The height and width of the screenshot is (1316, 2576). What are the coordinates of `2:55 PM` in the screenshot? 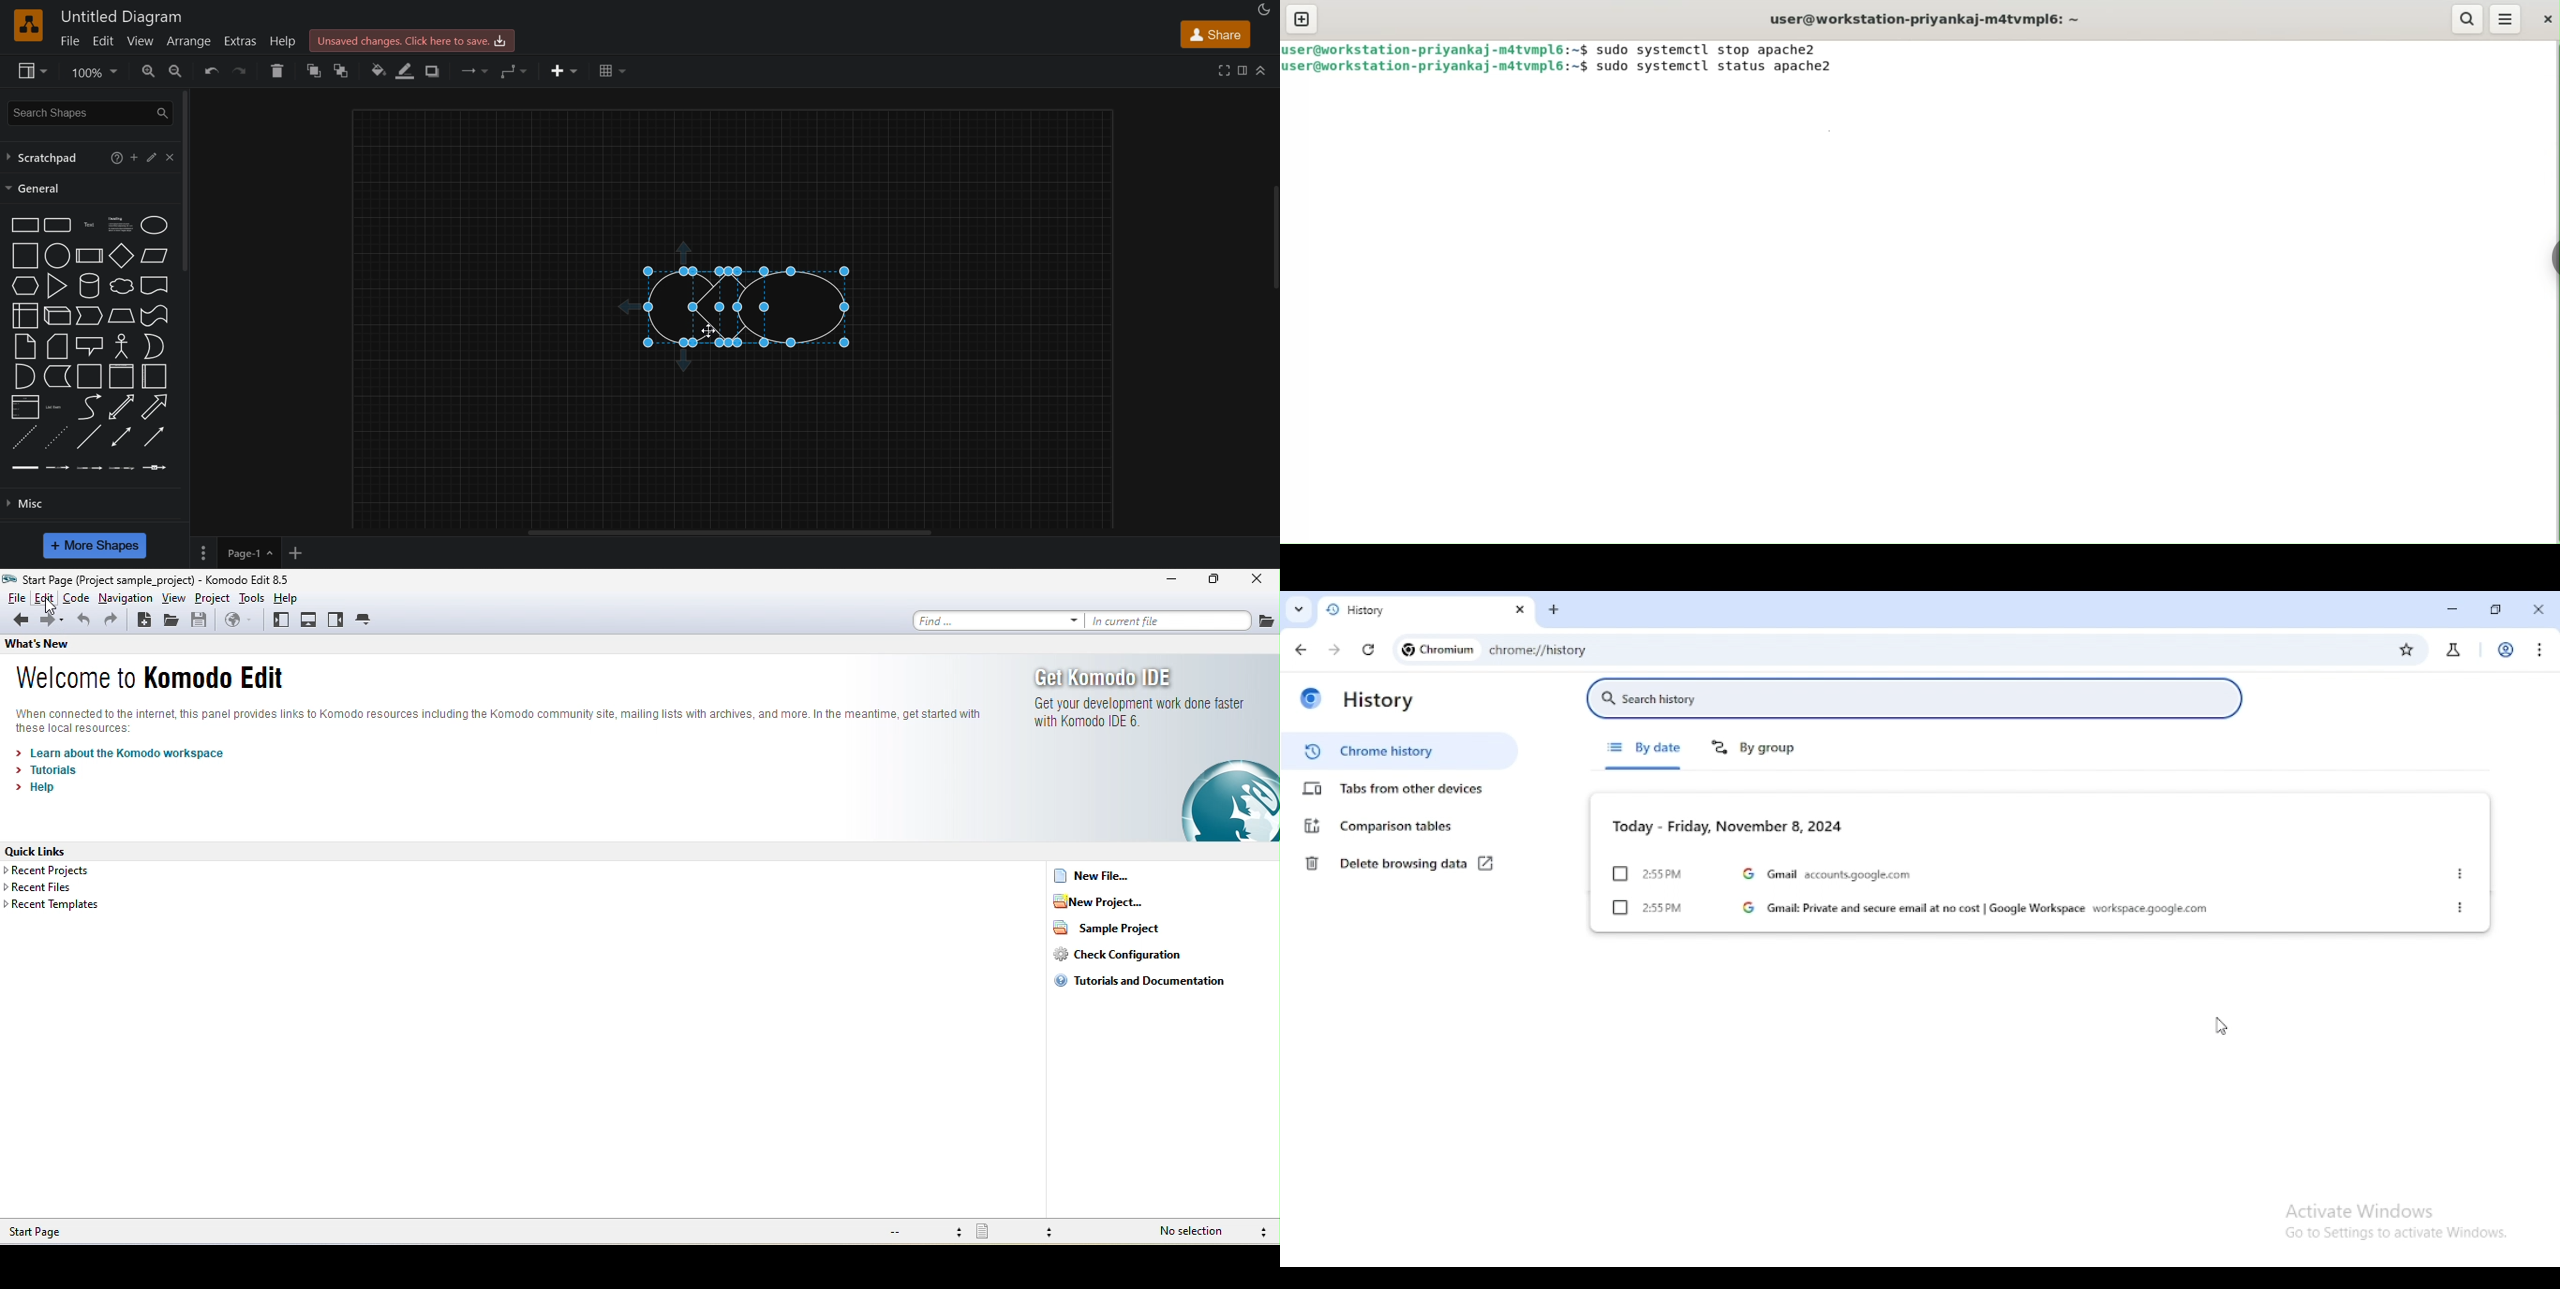 It's located at (1663, 907).